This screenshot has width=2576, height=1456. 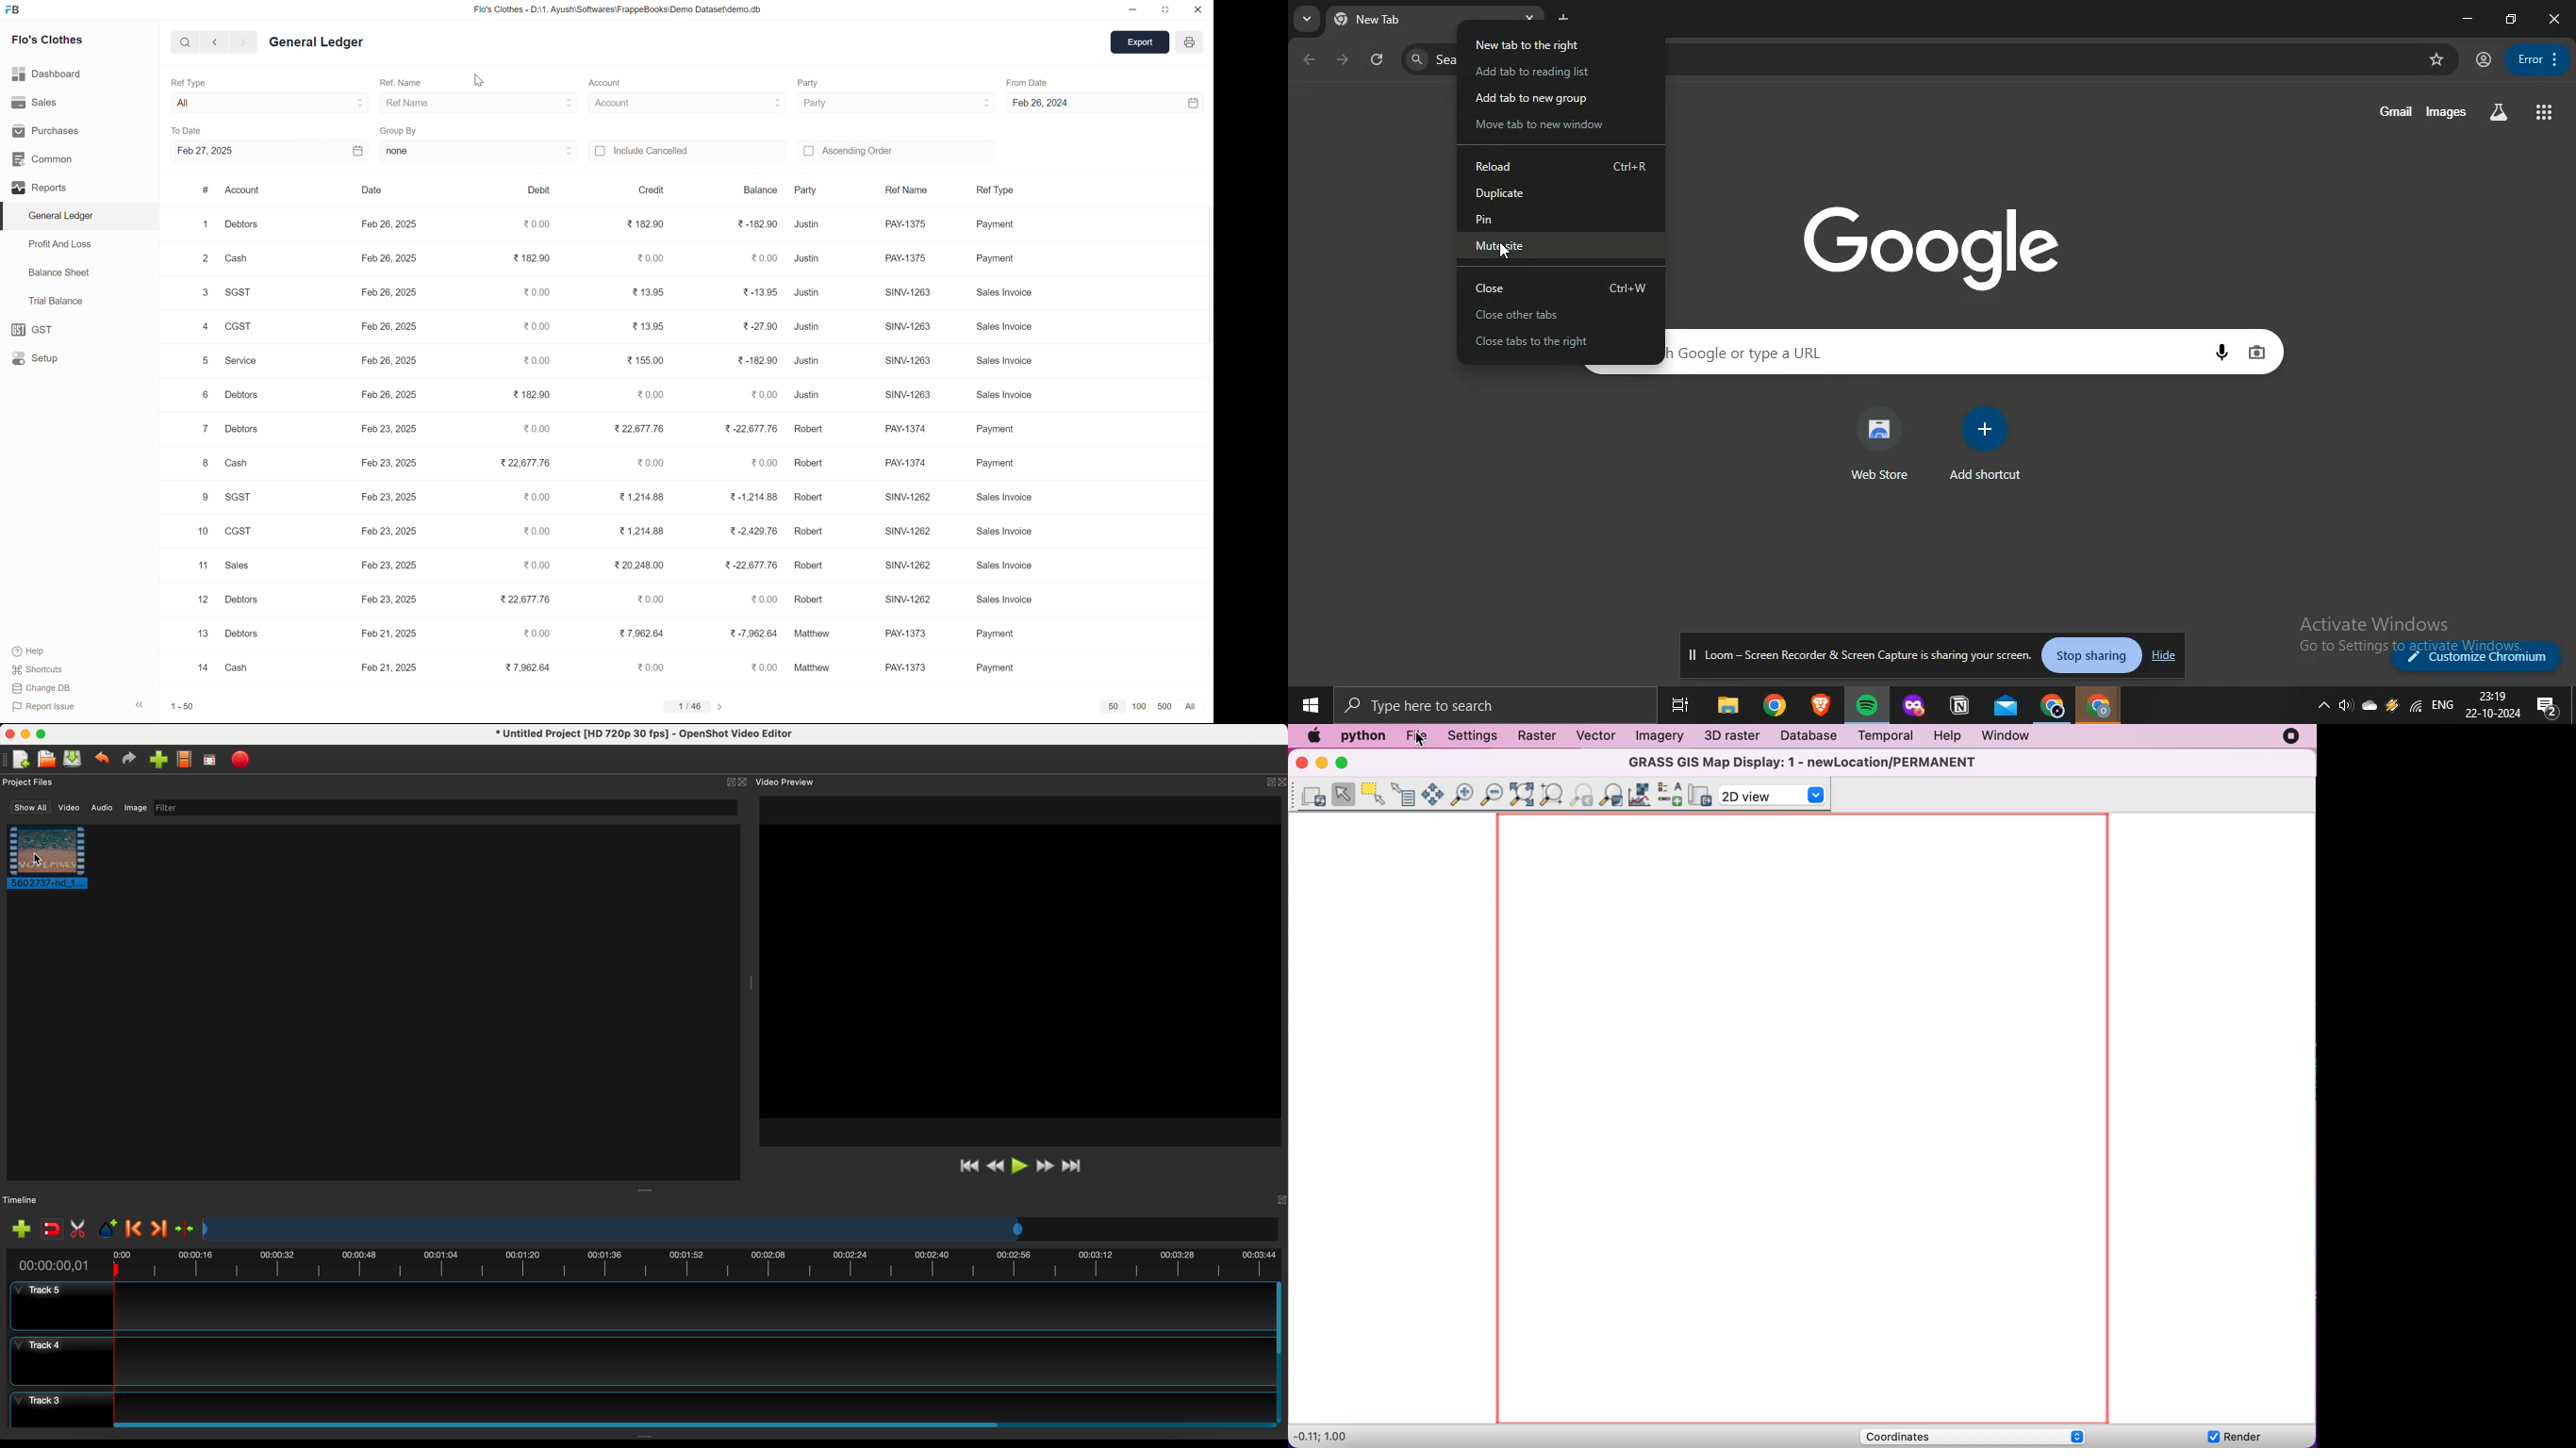 I want to click on 23:9 22-10-2024, so click(x=2493, y=705).